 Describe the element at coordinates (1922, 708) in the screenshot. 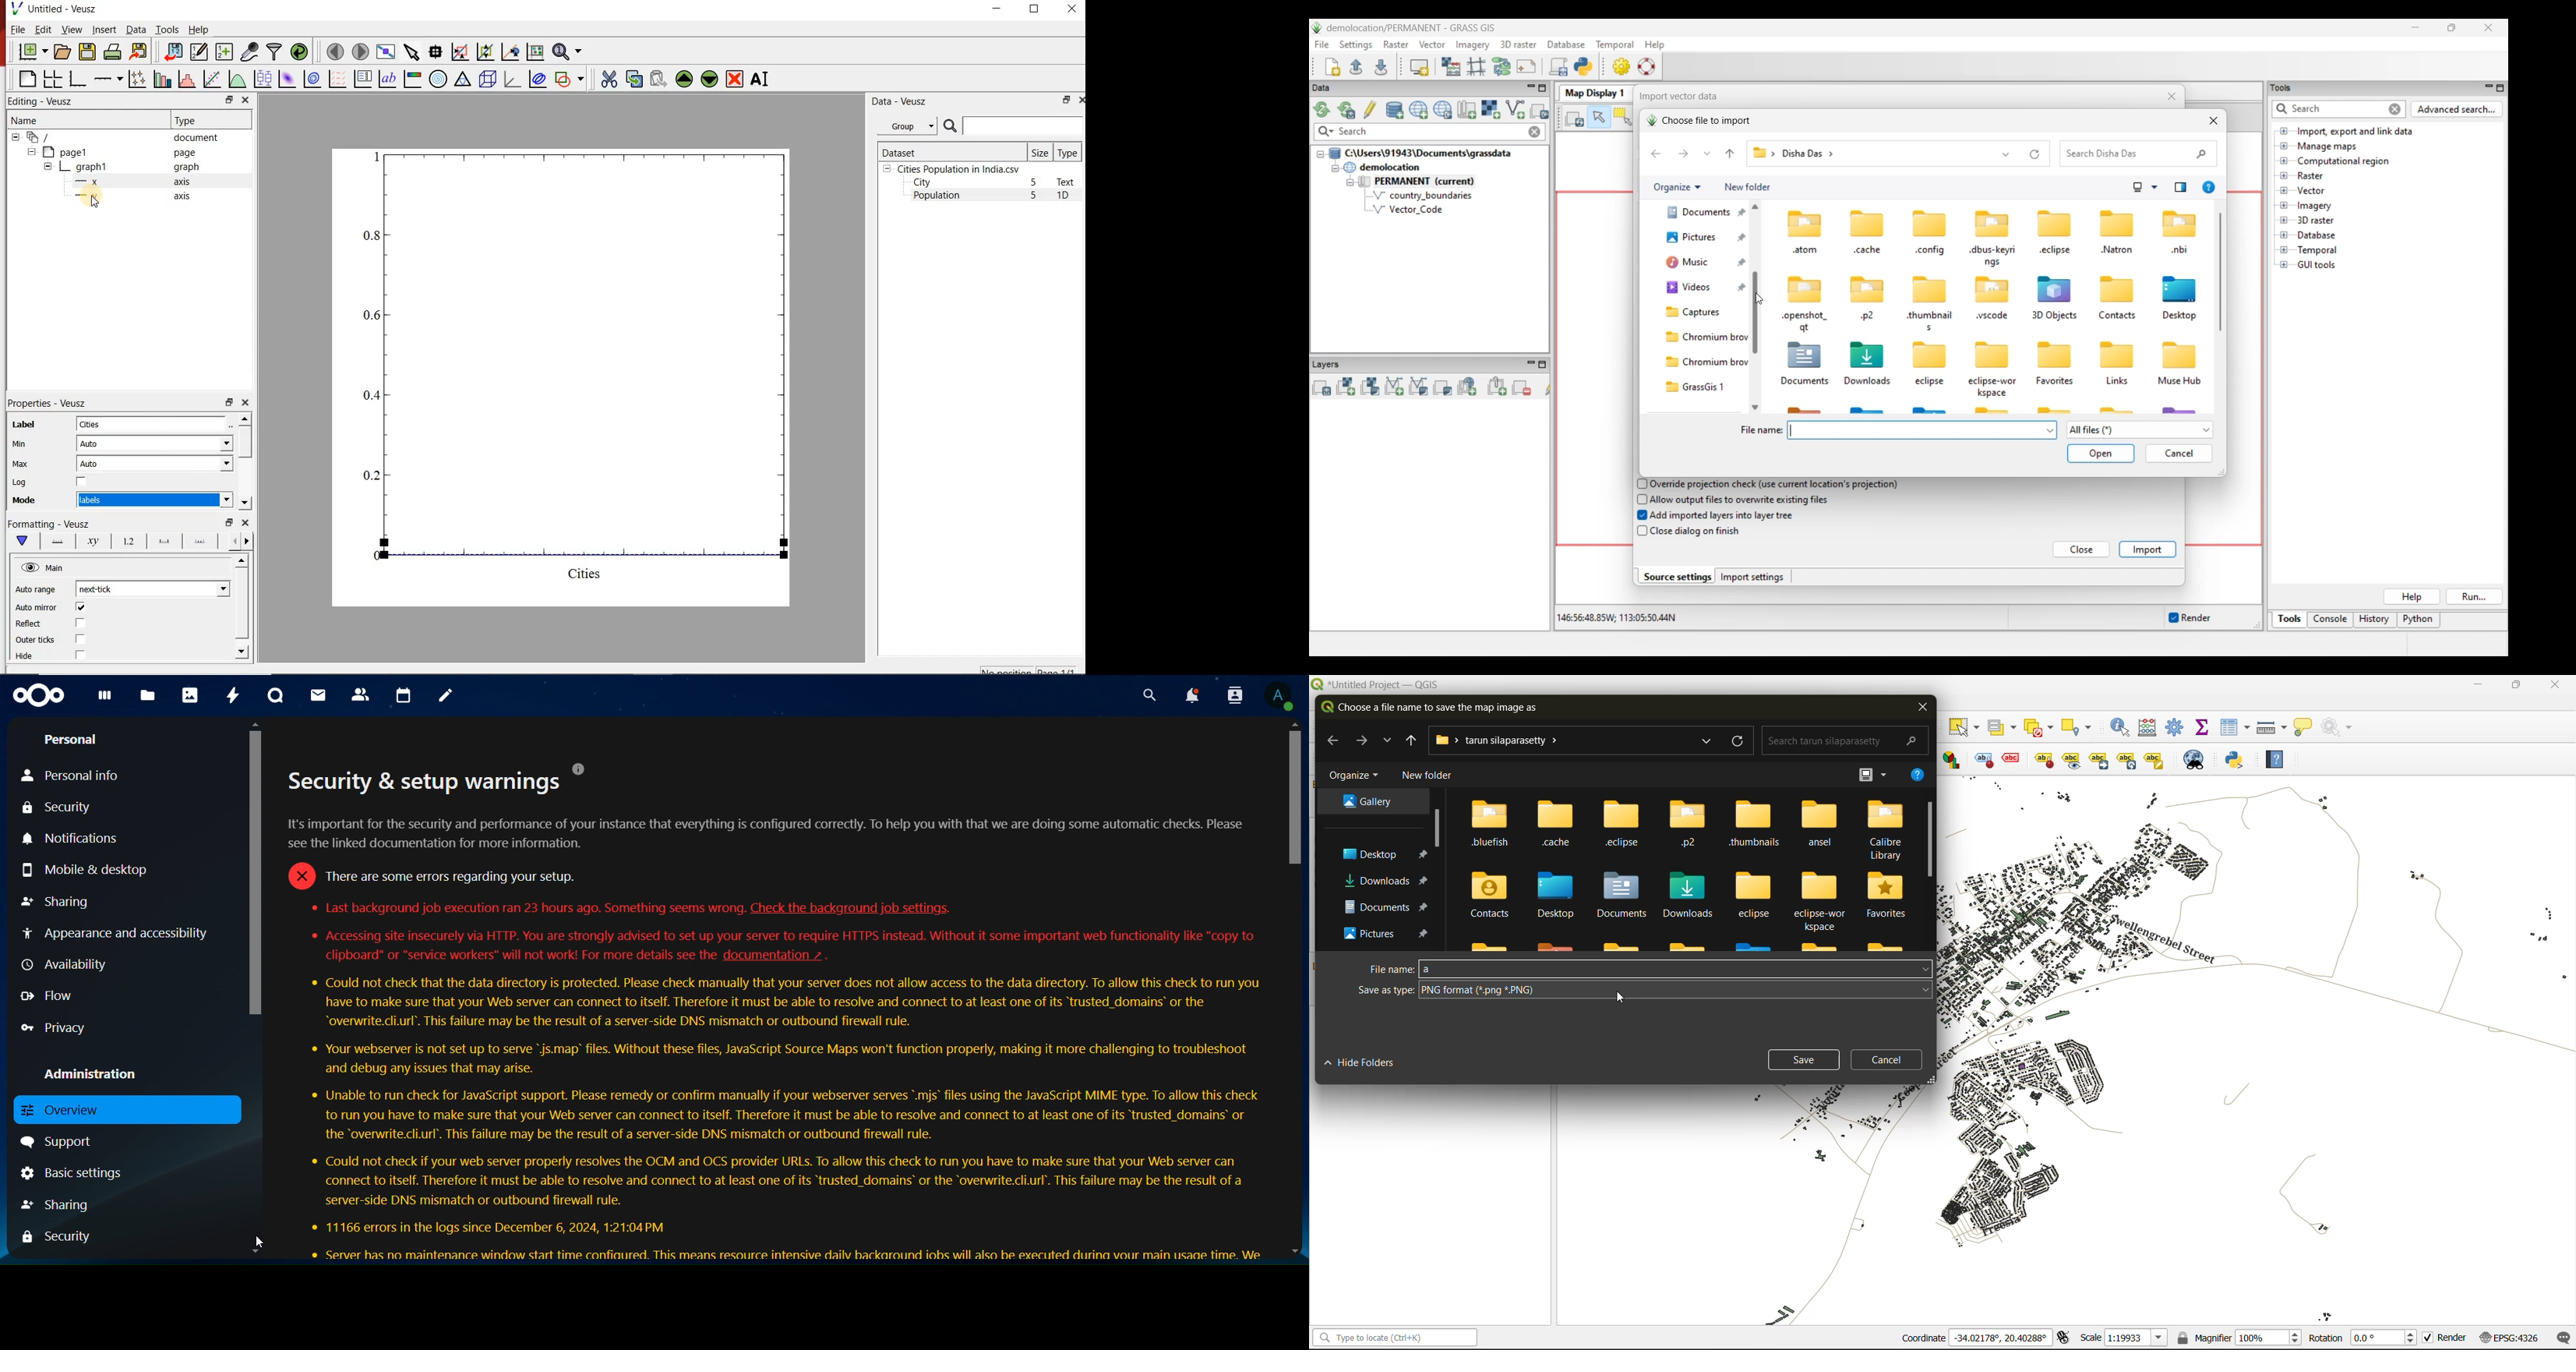

I see `close` at that location.